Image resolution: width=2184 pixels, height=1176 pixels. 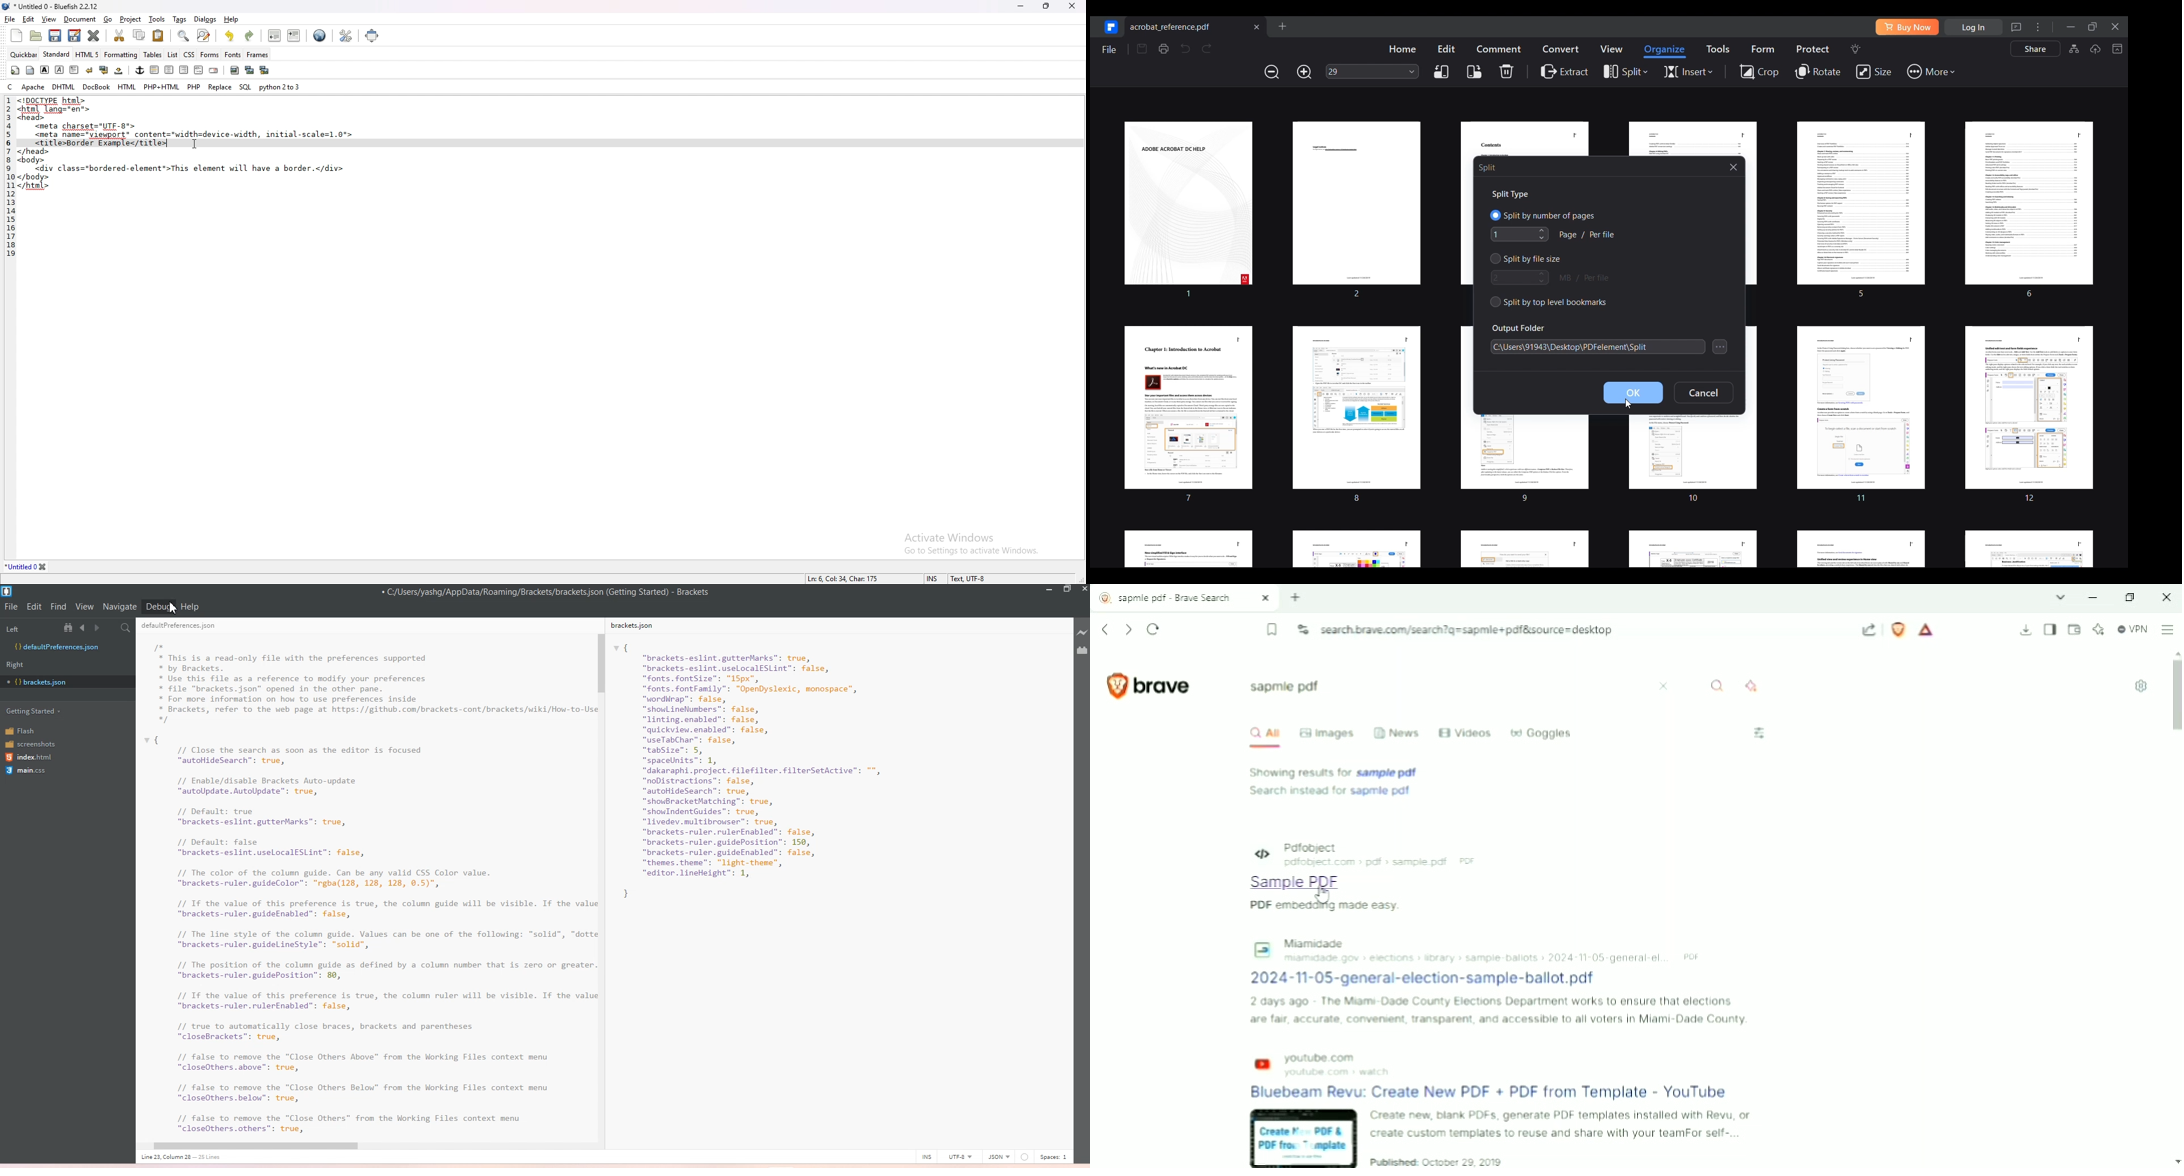 What do you see at coordinates (1260, 947) in the screenshot?
I see `Mamidade logo` at bounding box center [1260, 947].